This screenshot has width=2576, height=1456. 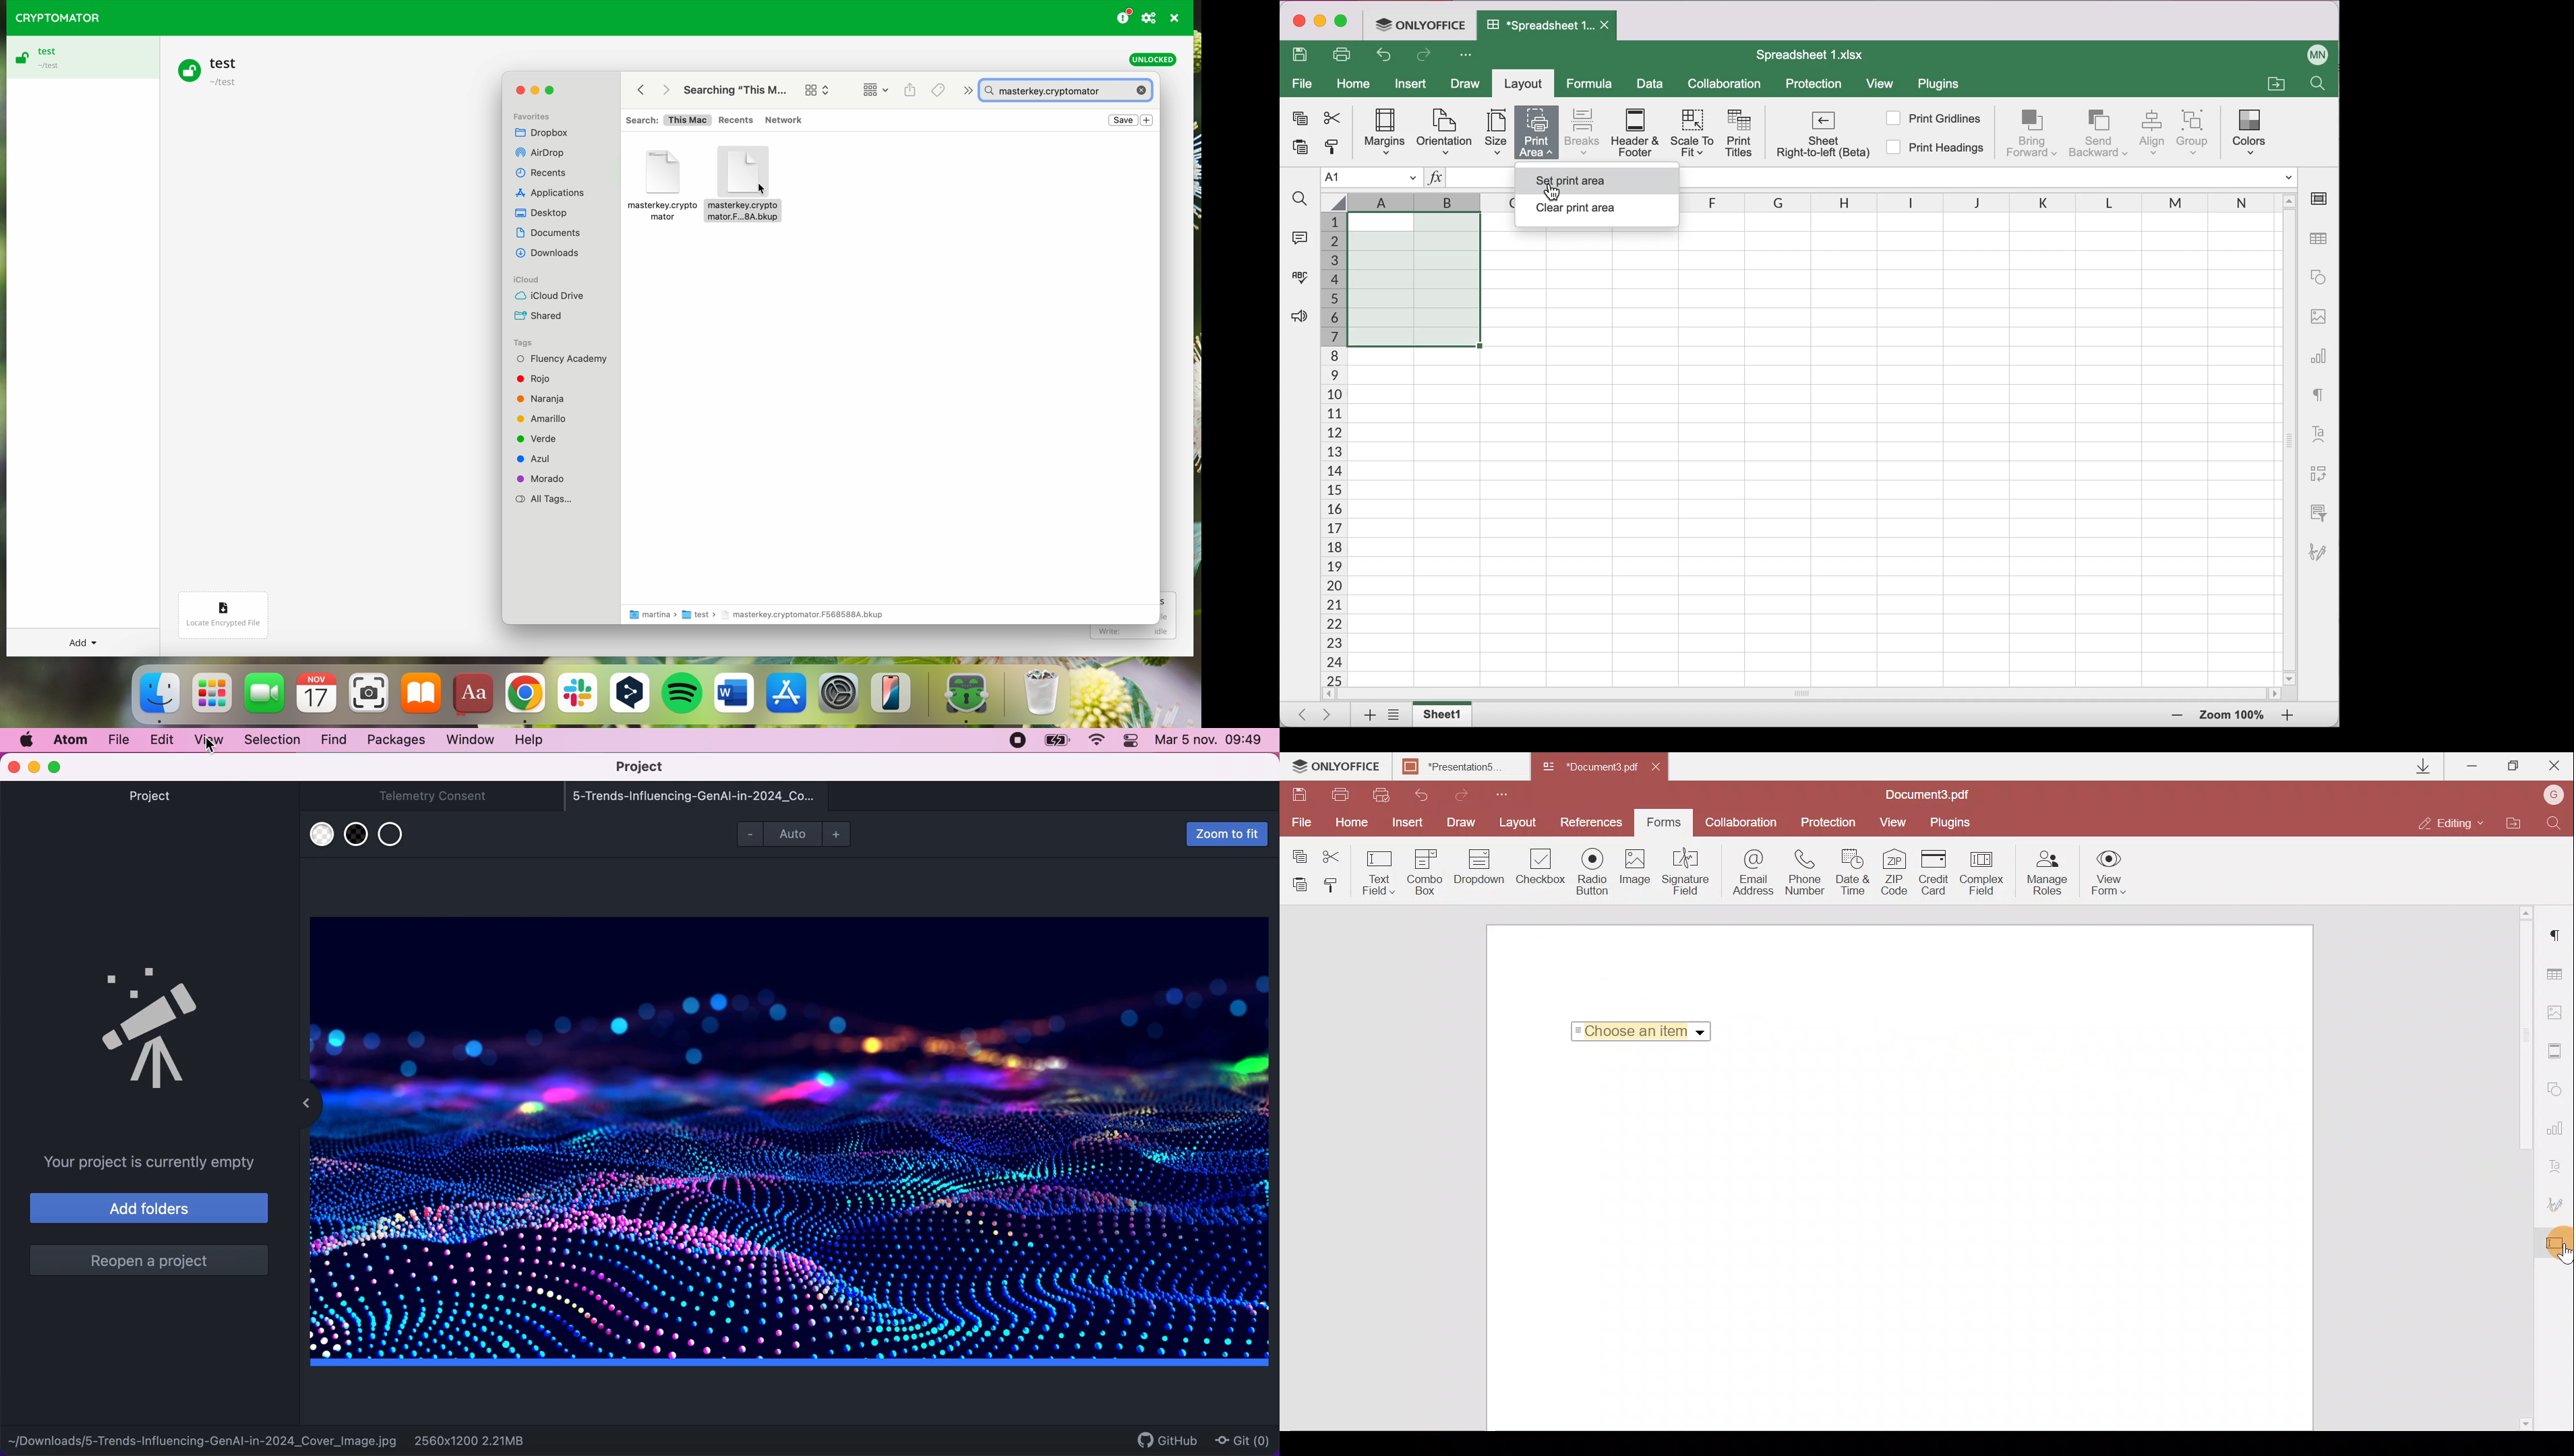 I want to click on Recents, so click(x=737, y=120).